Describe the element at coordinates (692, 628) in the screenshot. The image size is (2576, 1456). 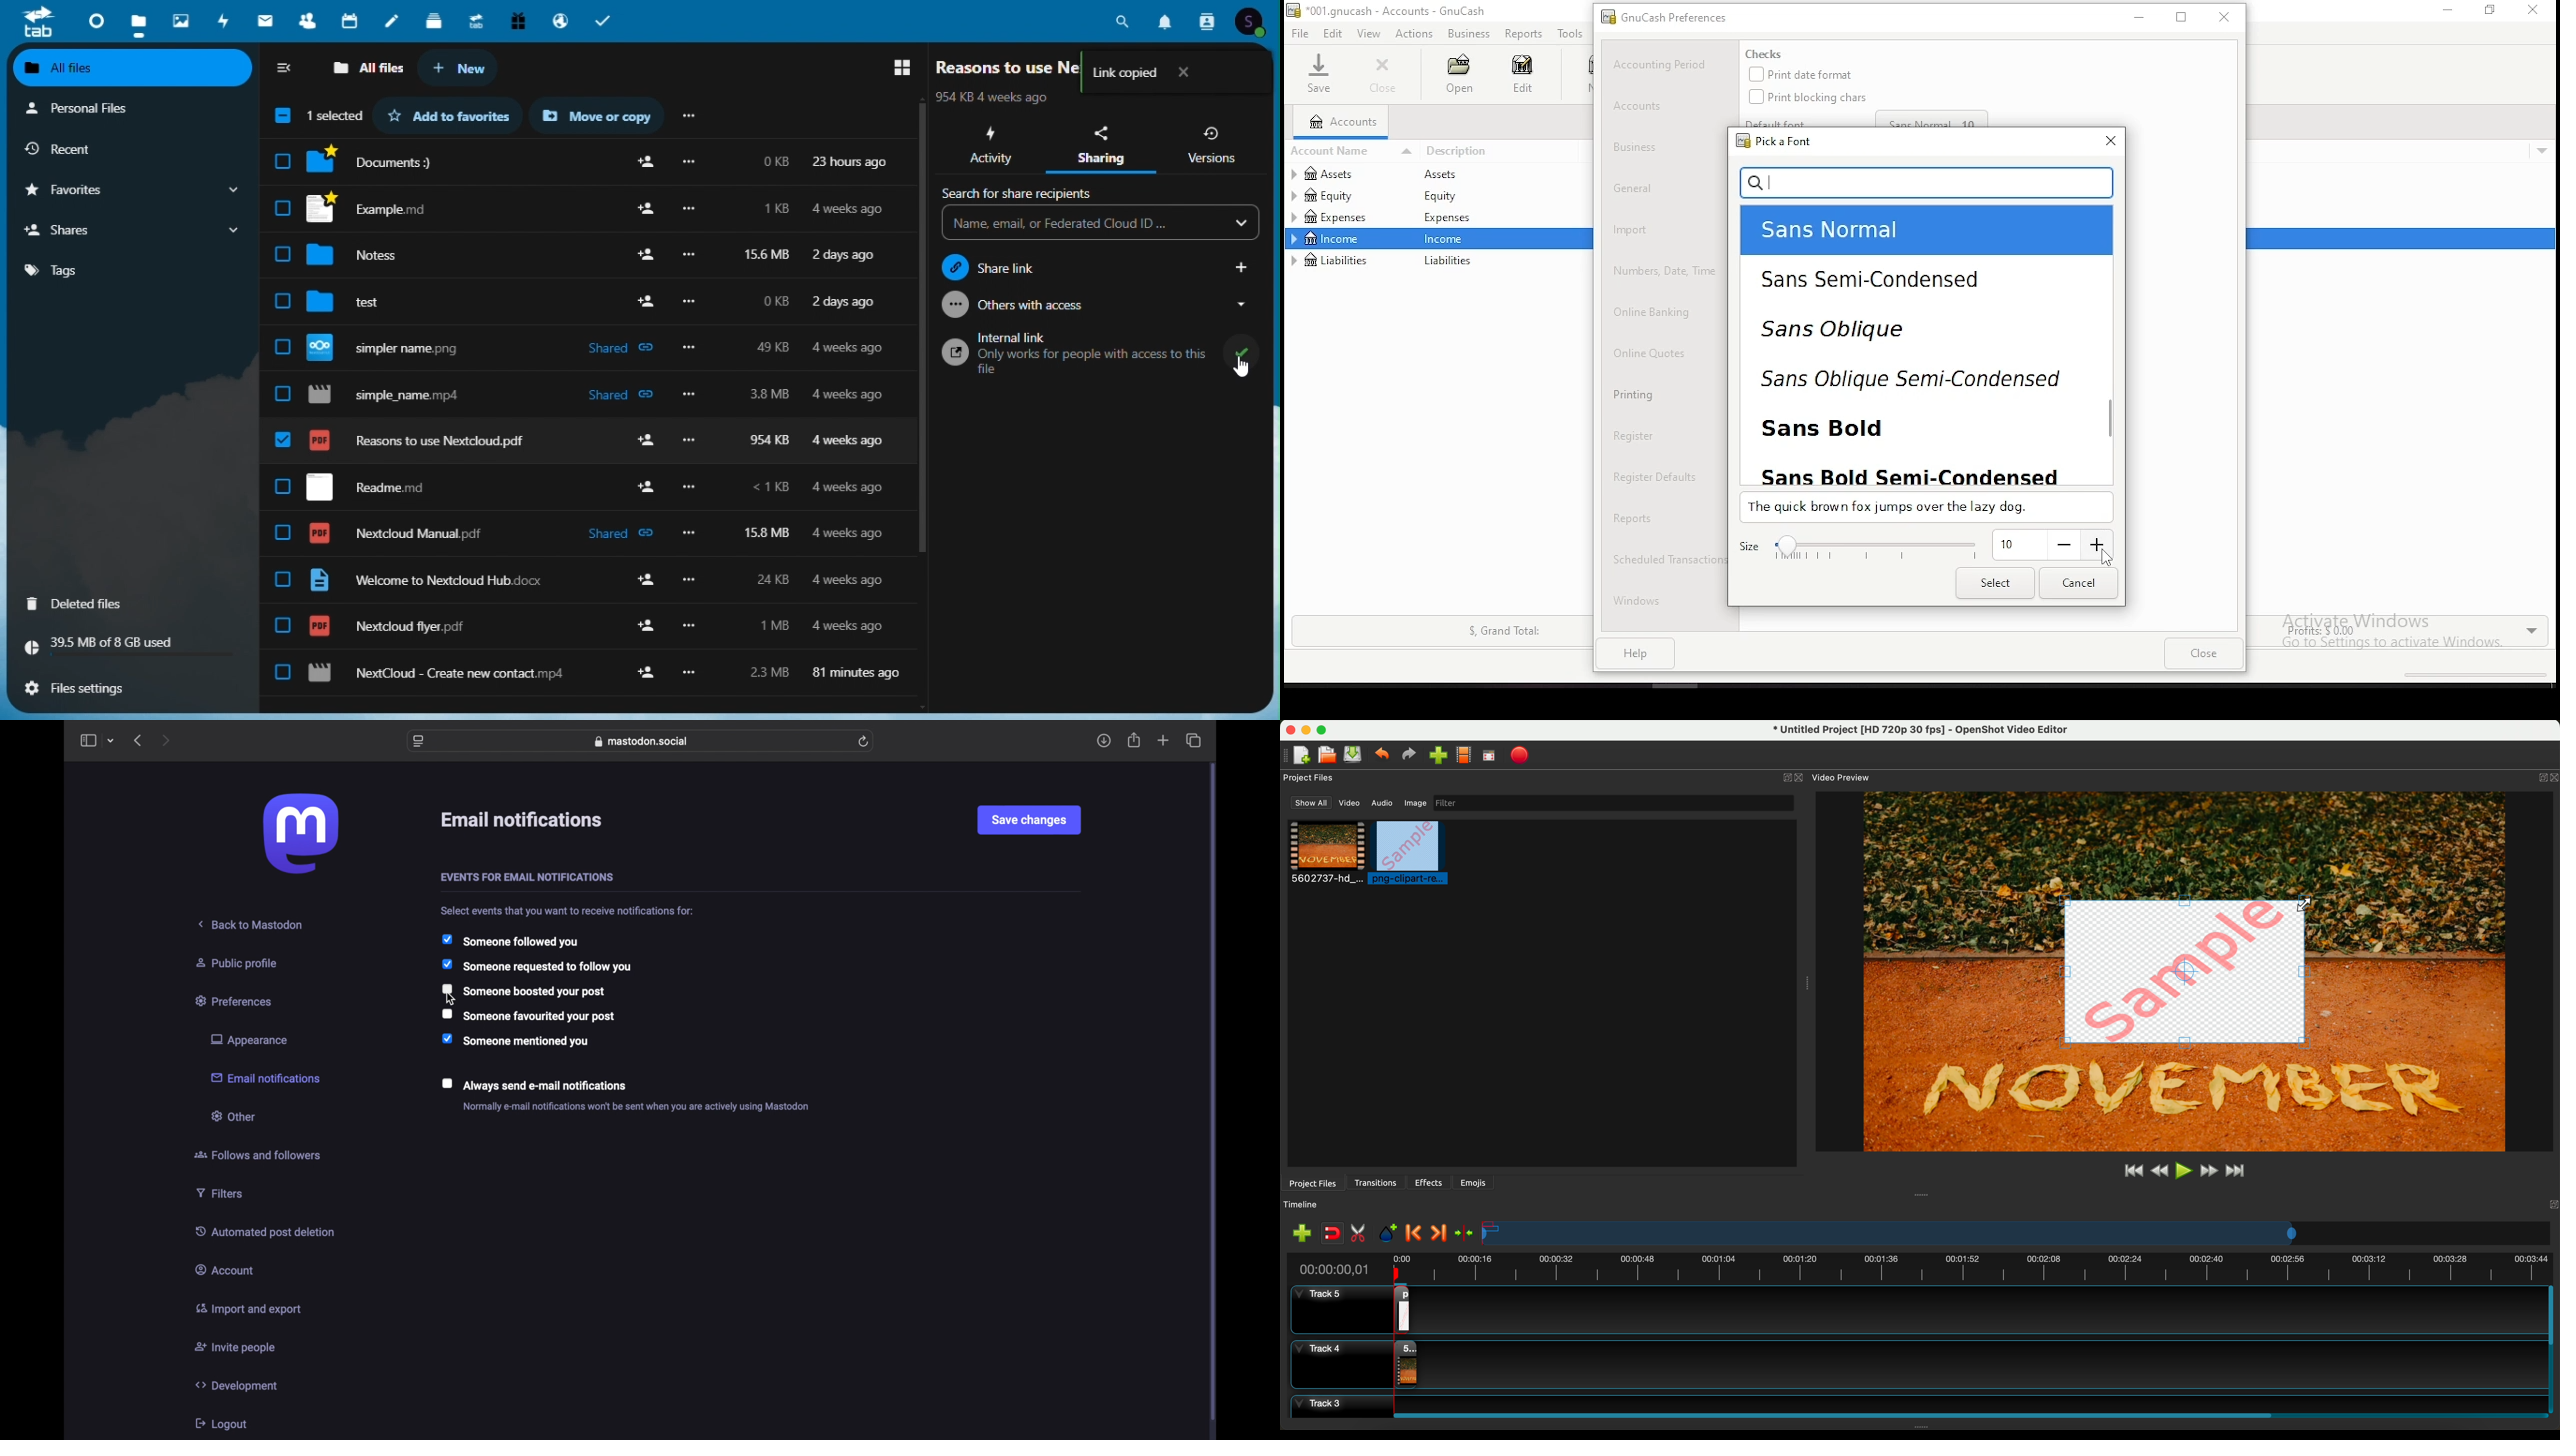
I see `more options` at that location.